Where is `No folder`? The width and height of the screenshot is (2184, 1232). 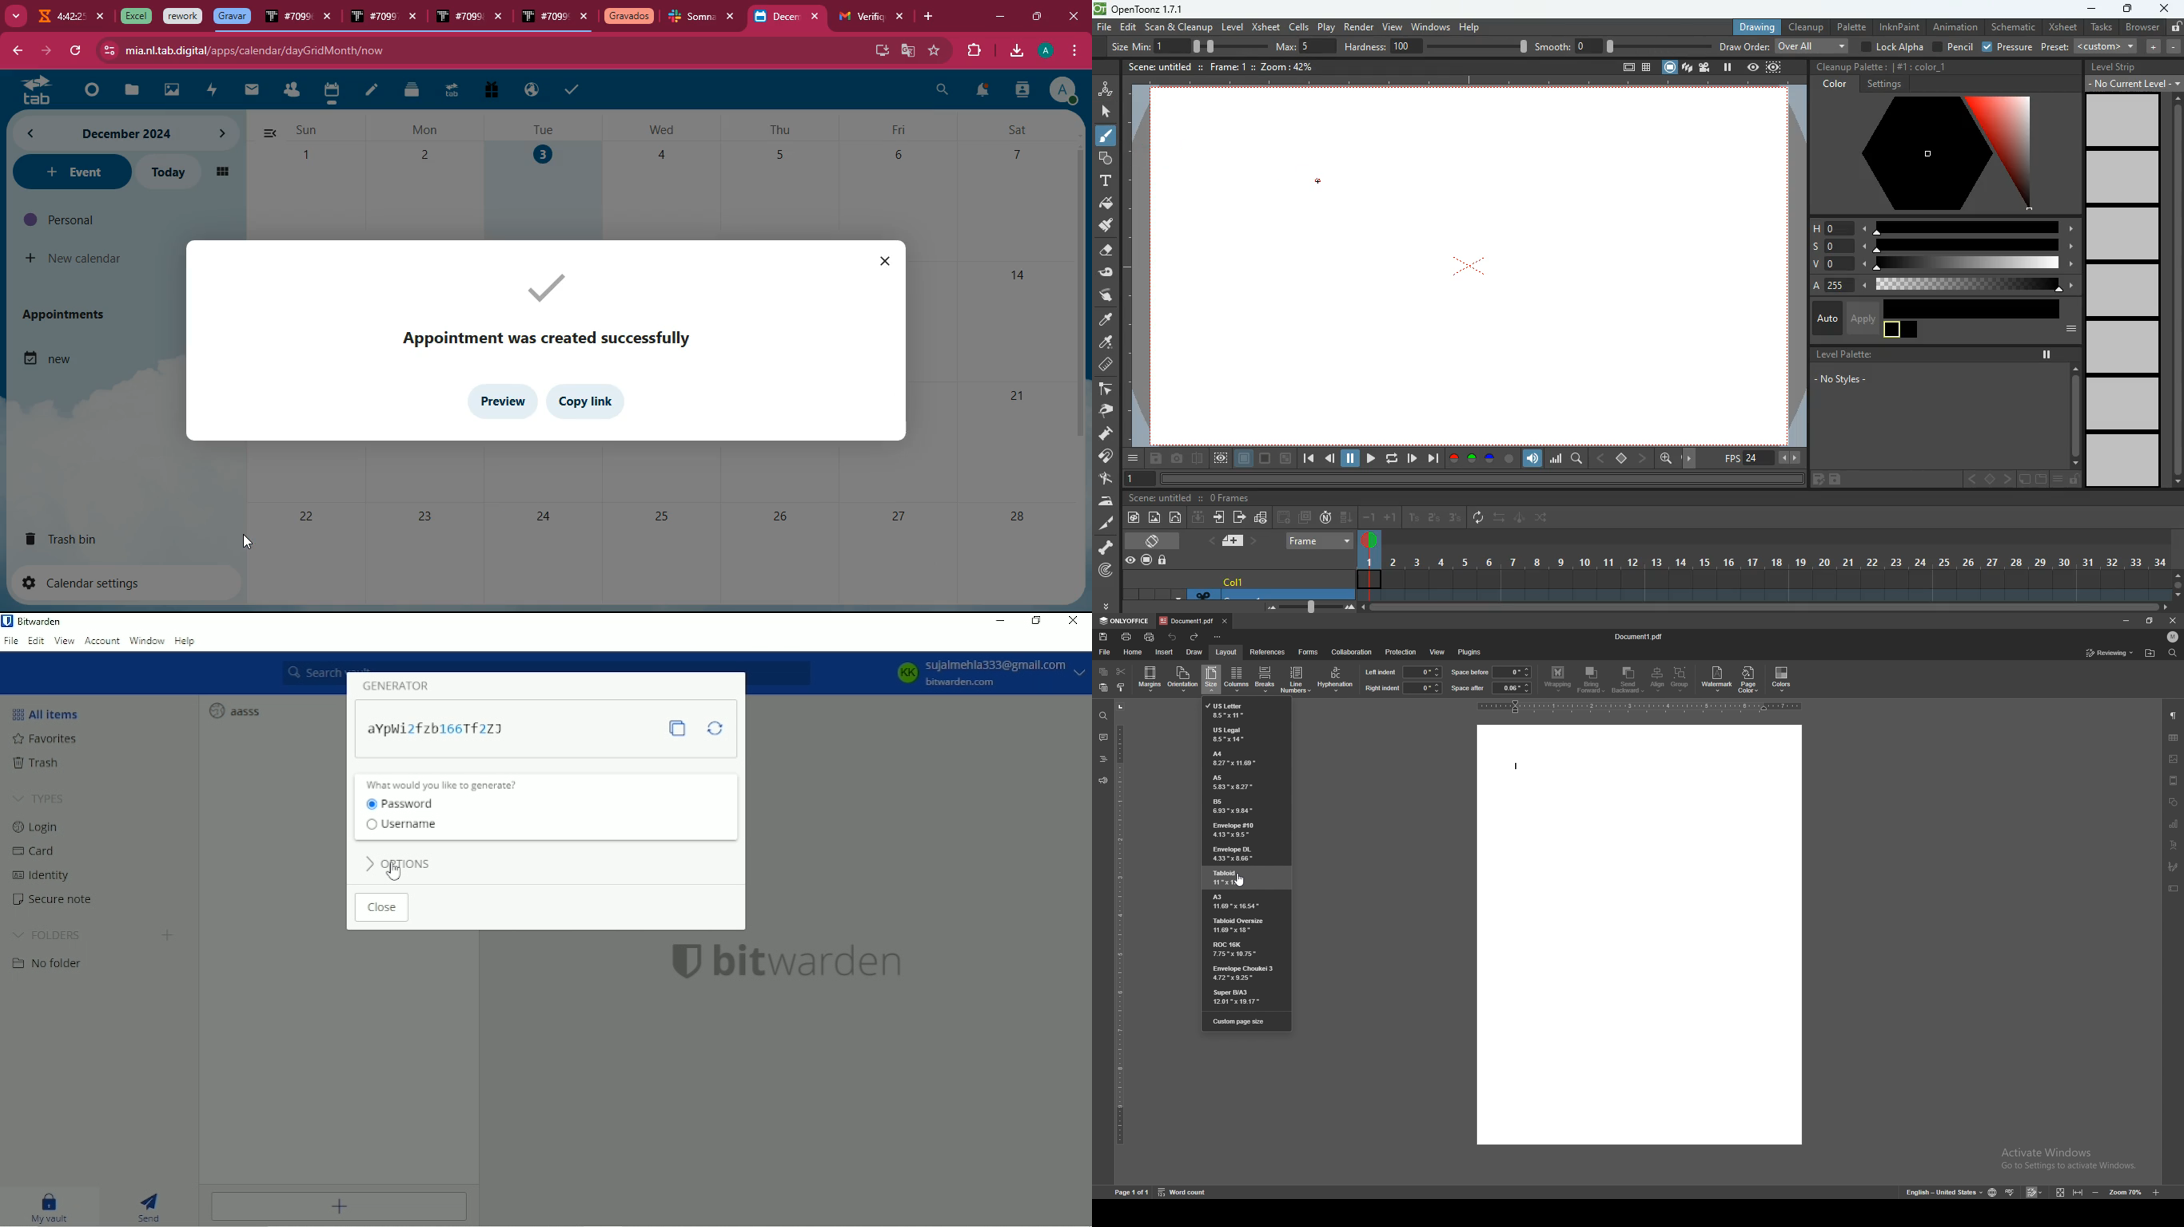
No folder is located at coordinates (53, 966).